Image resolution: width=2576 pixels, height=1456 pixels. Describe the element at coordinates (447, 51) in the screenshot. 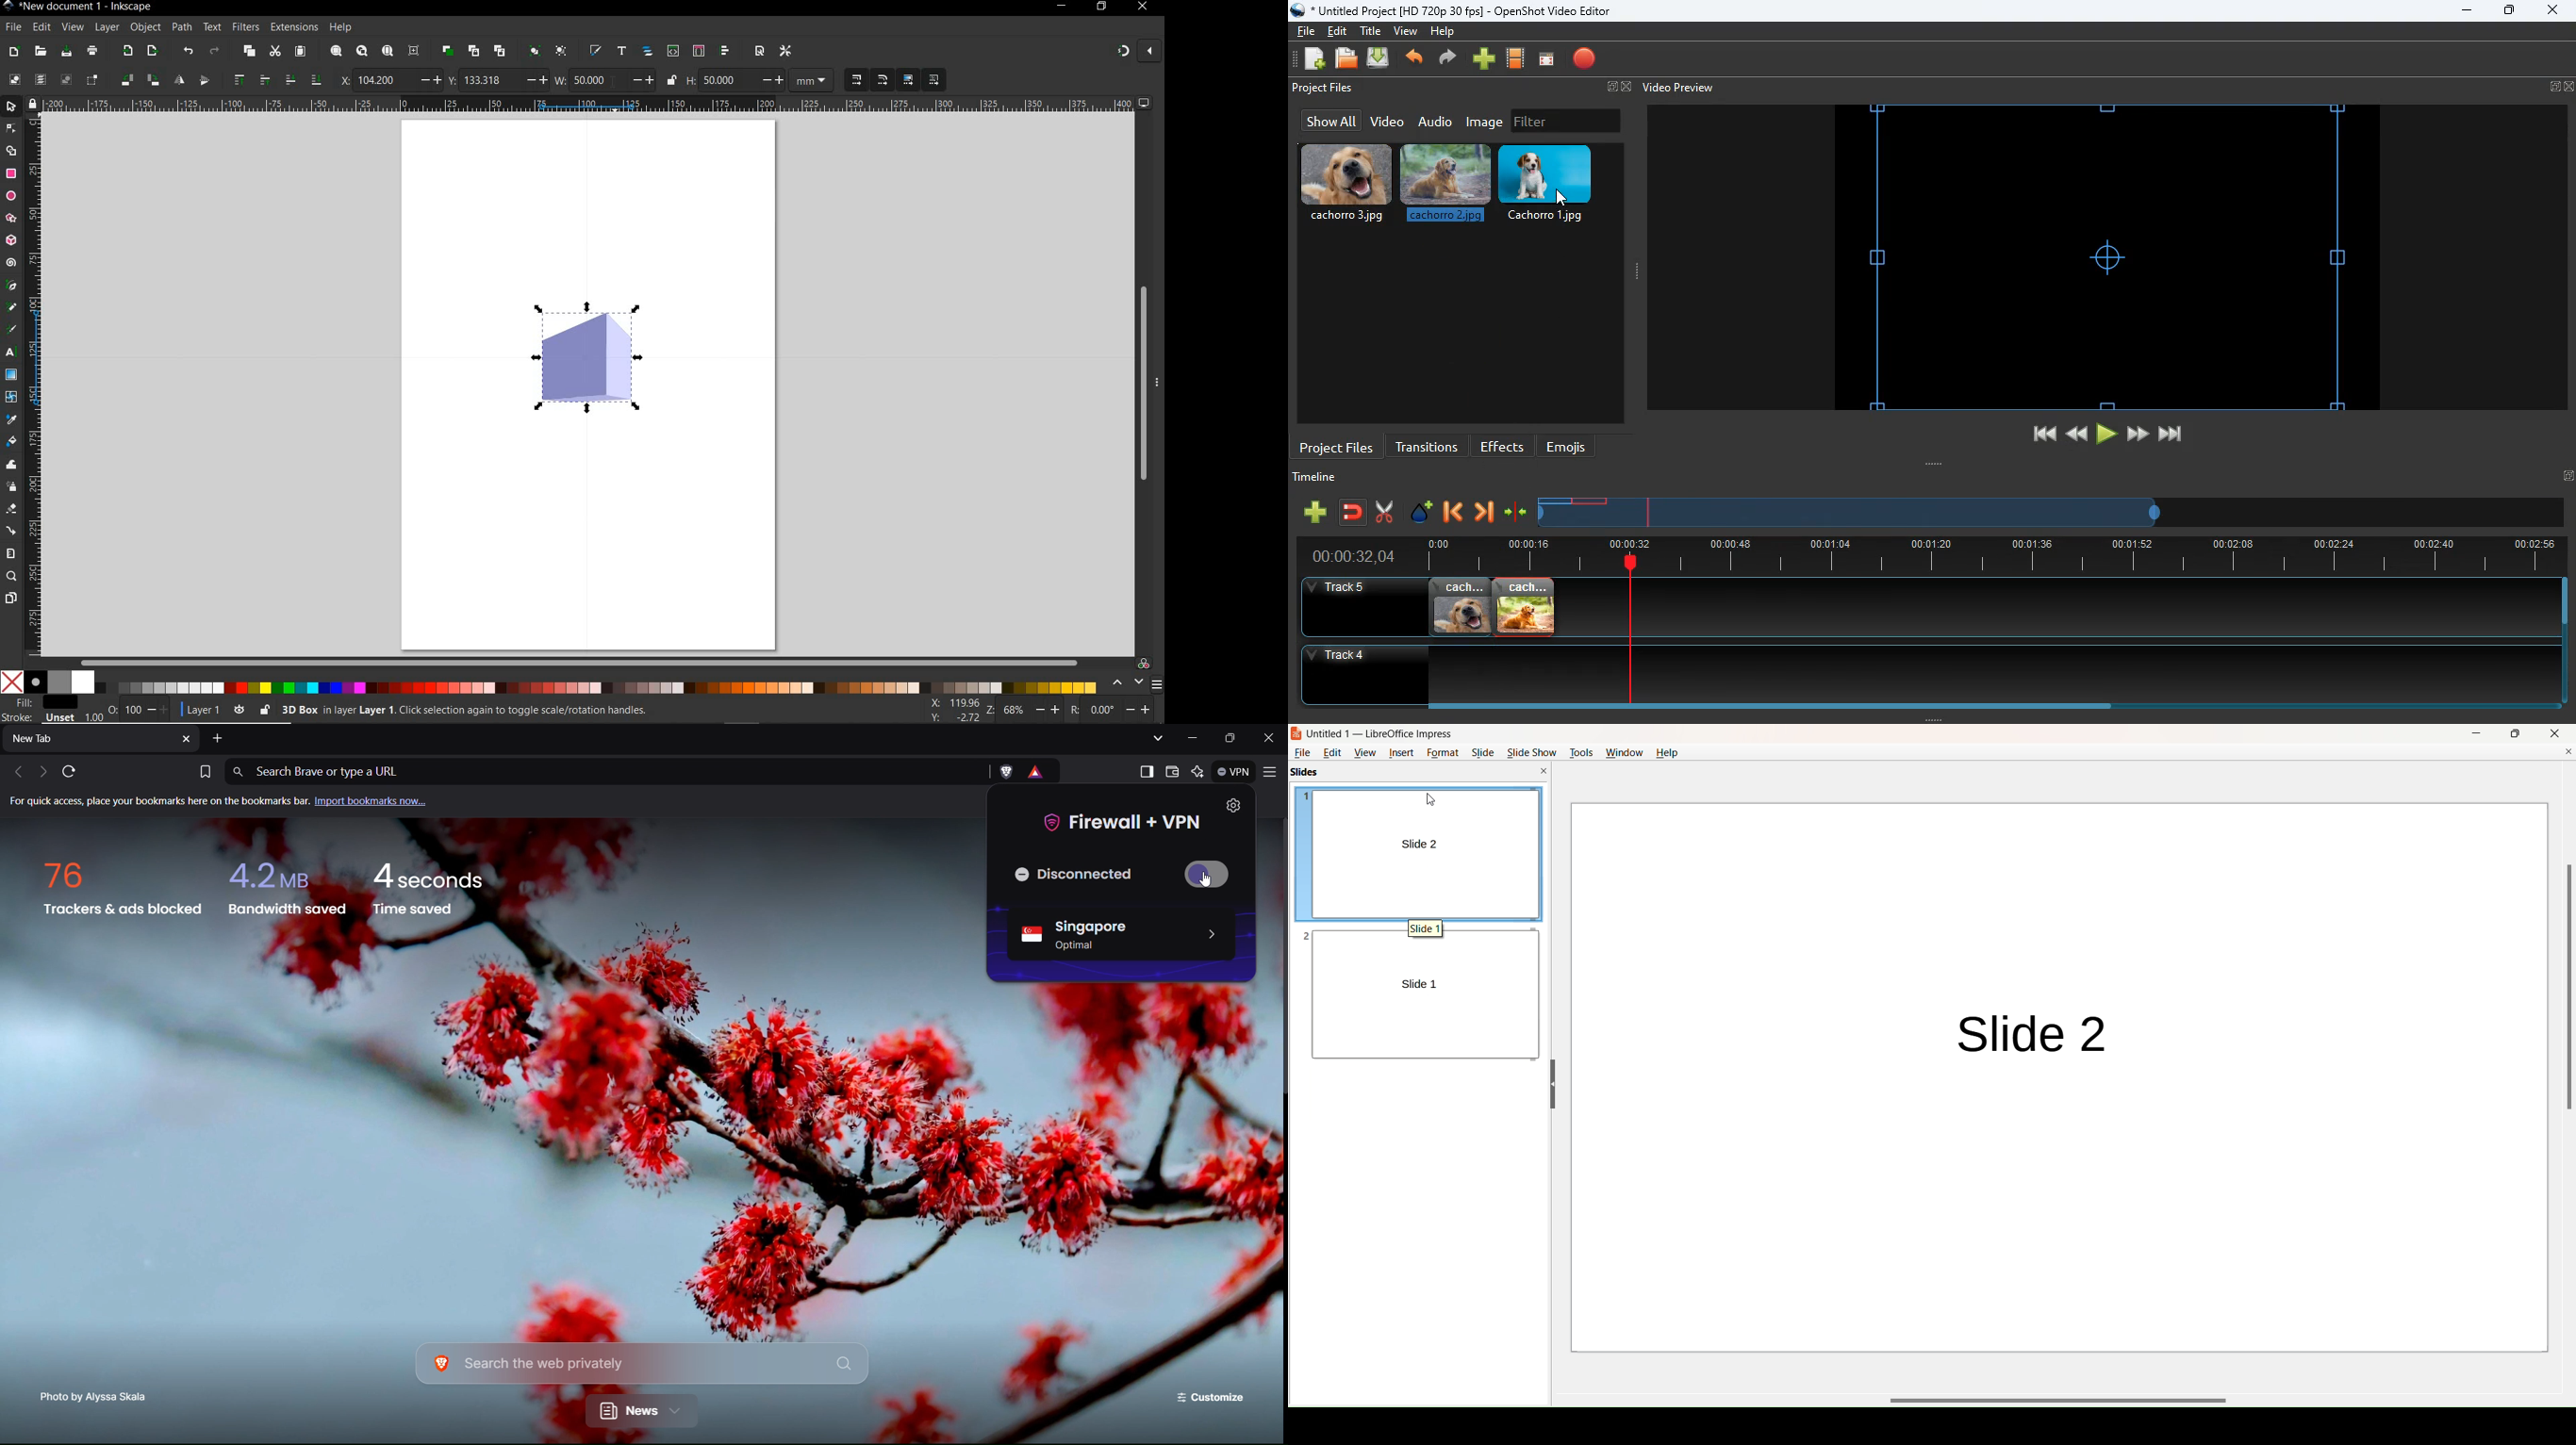

I see `duplicate` at that location.